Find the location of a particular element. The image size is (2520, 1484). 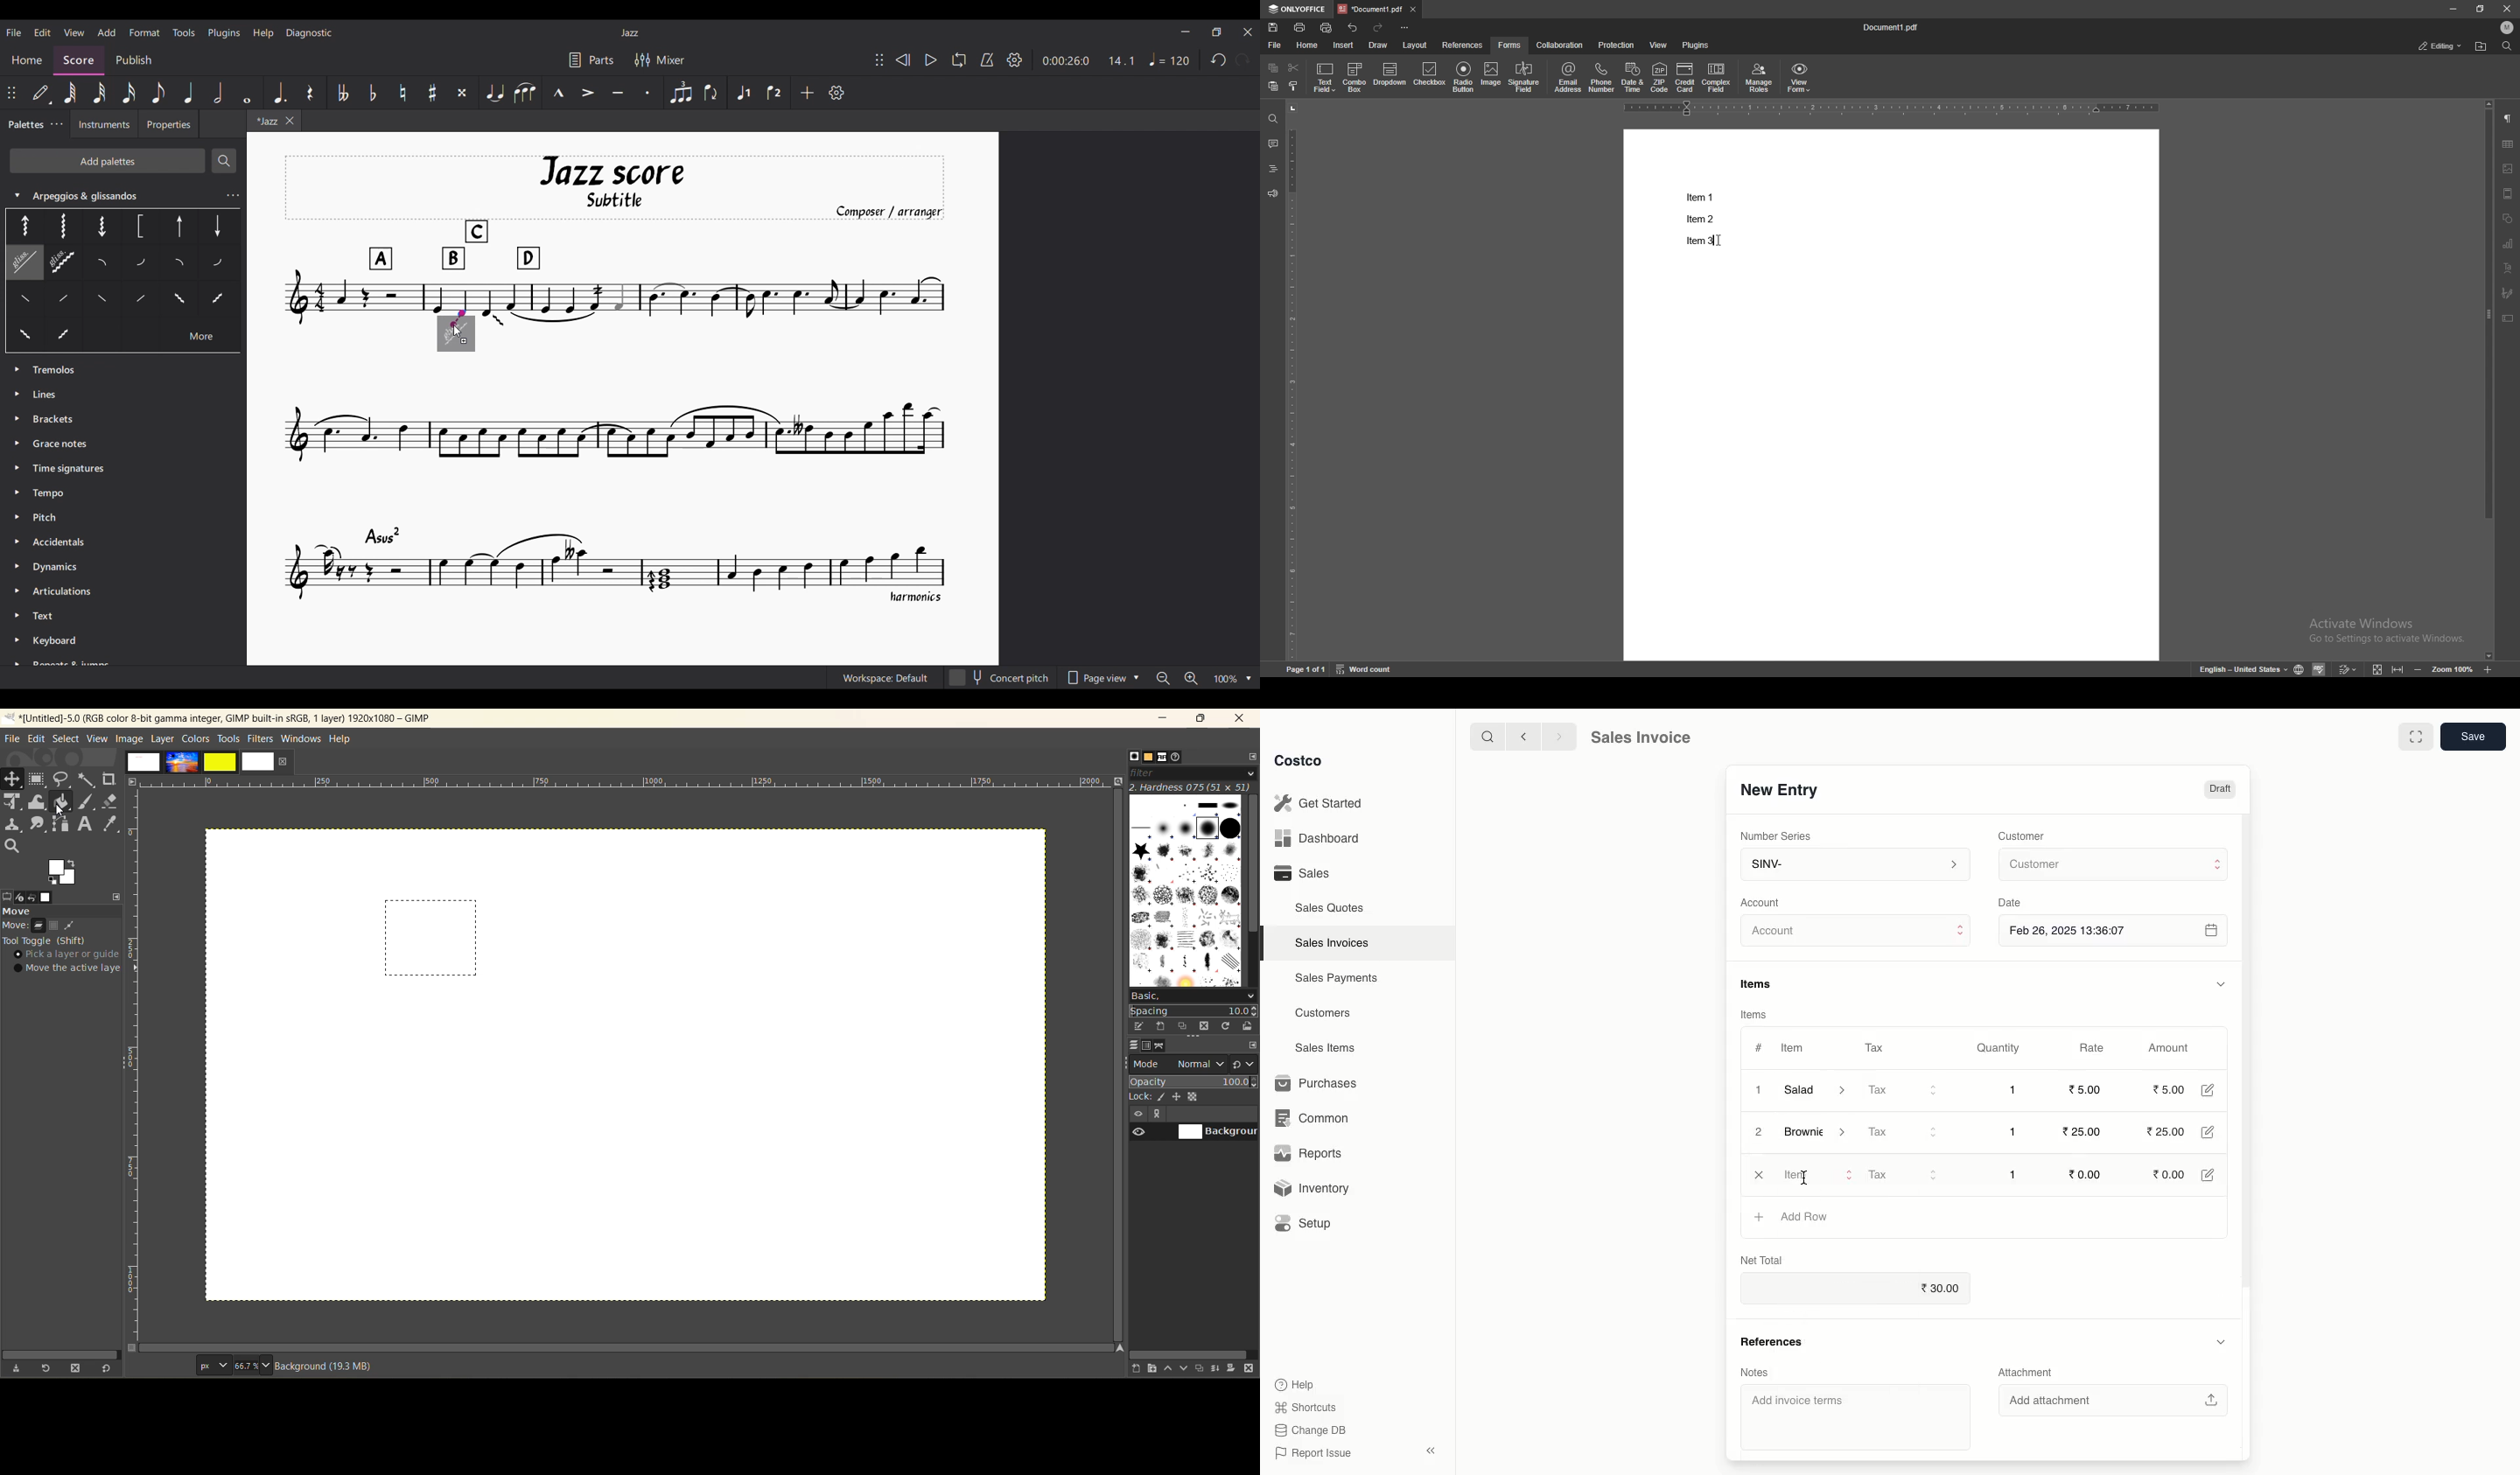

Close is located at coordinates (1758, 1177).